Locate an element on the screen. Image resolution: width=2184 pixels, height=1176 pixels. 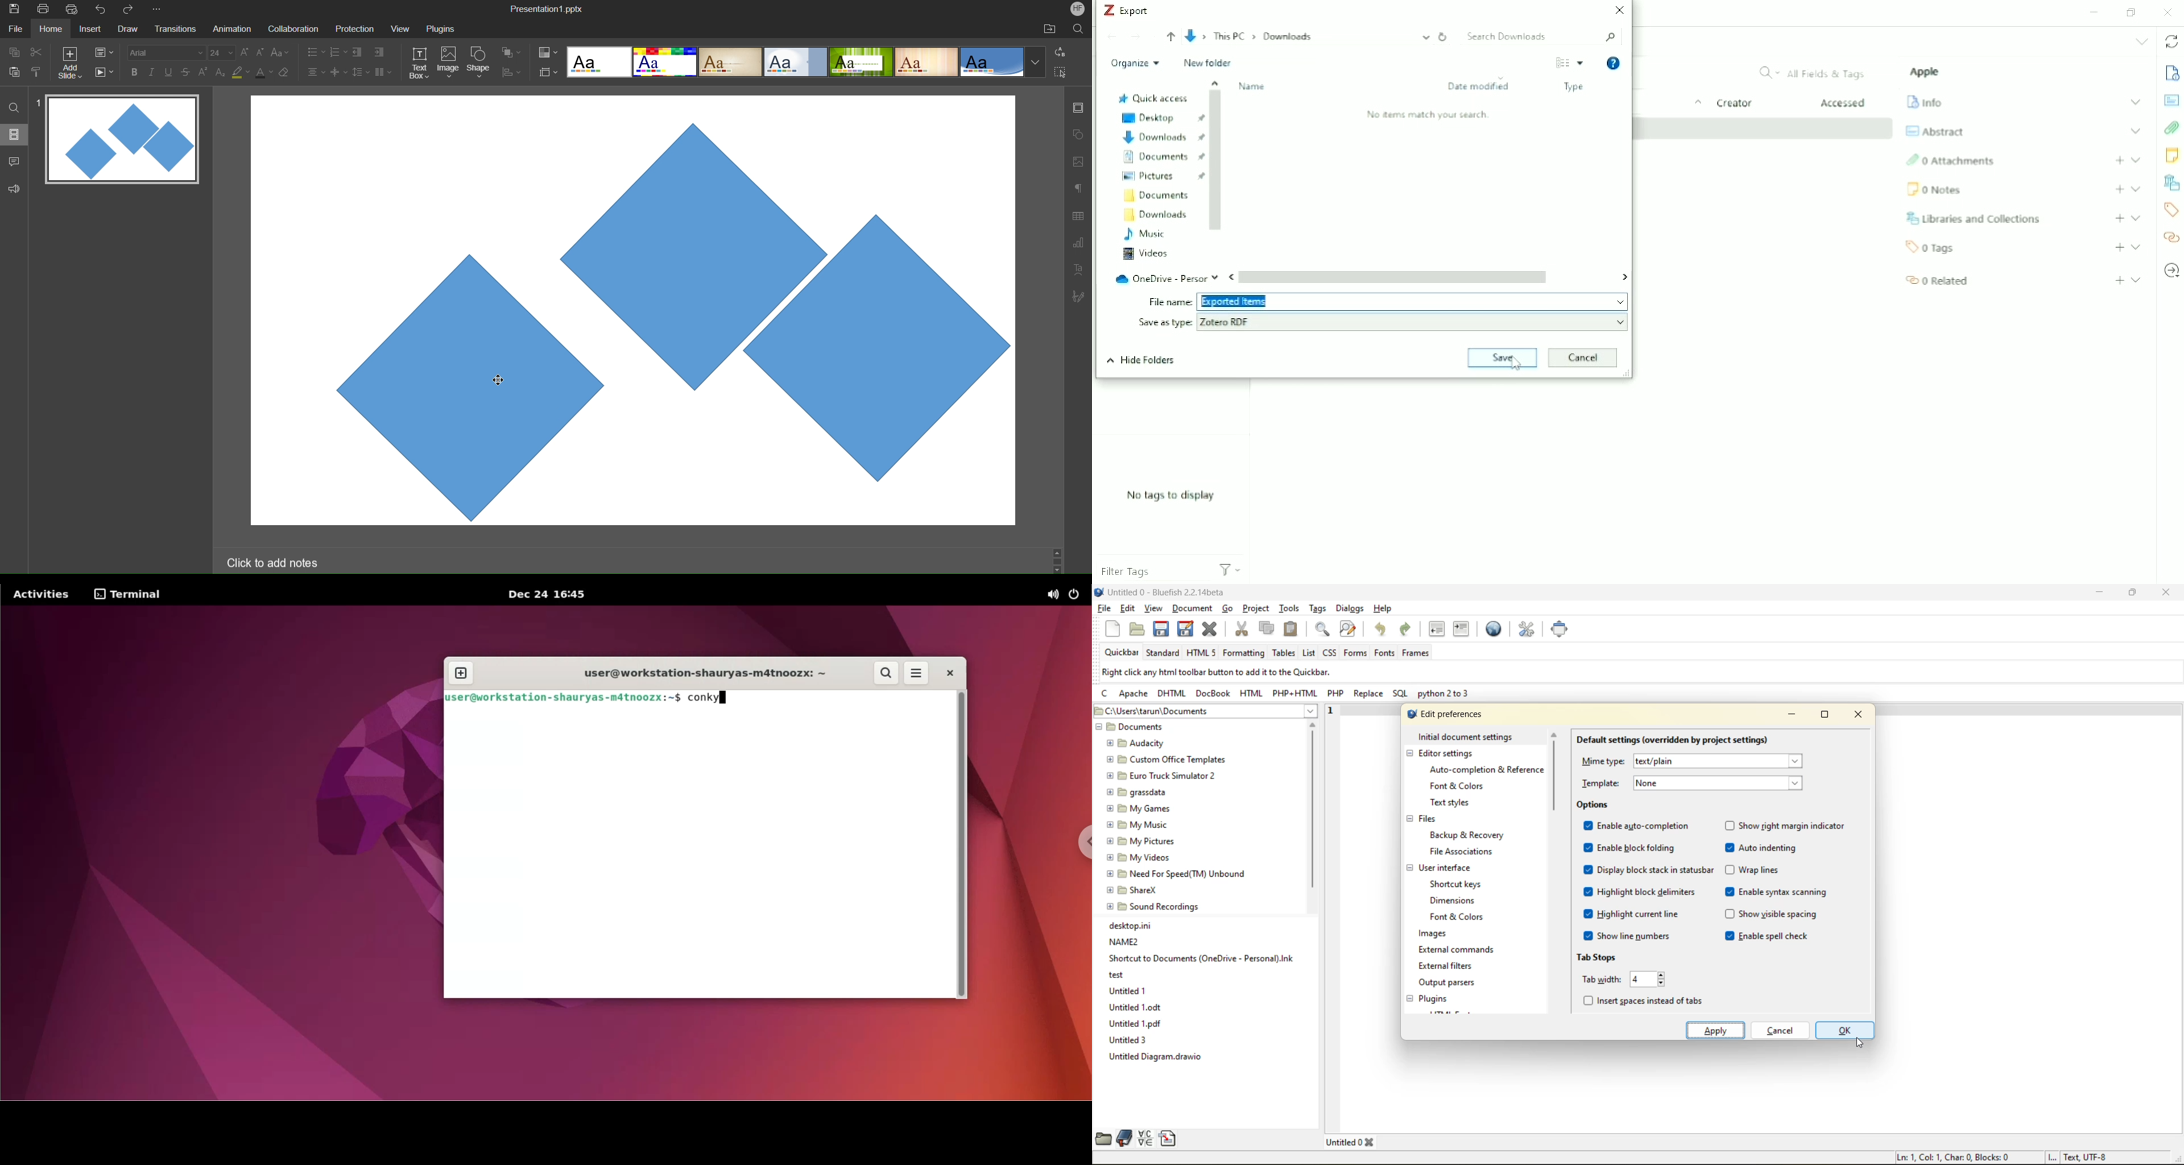
tab width is located at coordinates (1600, 979).